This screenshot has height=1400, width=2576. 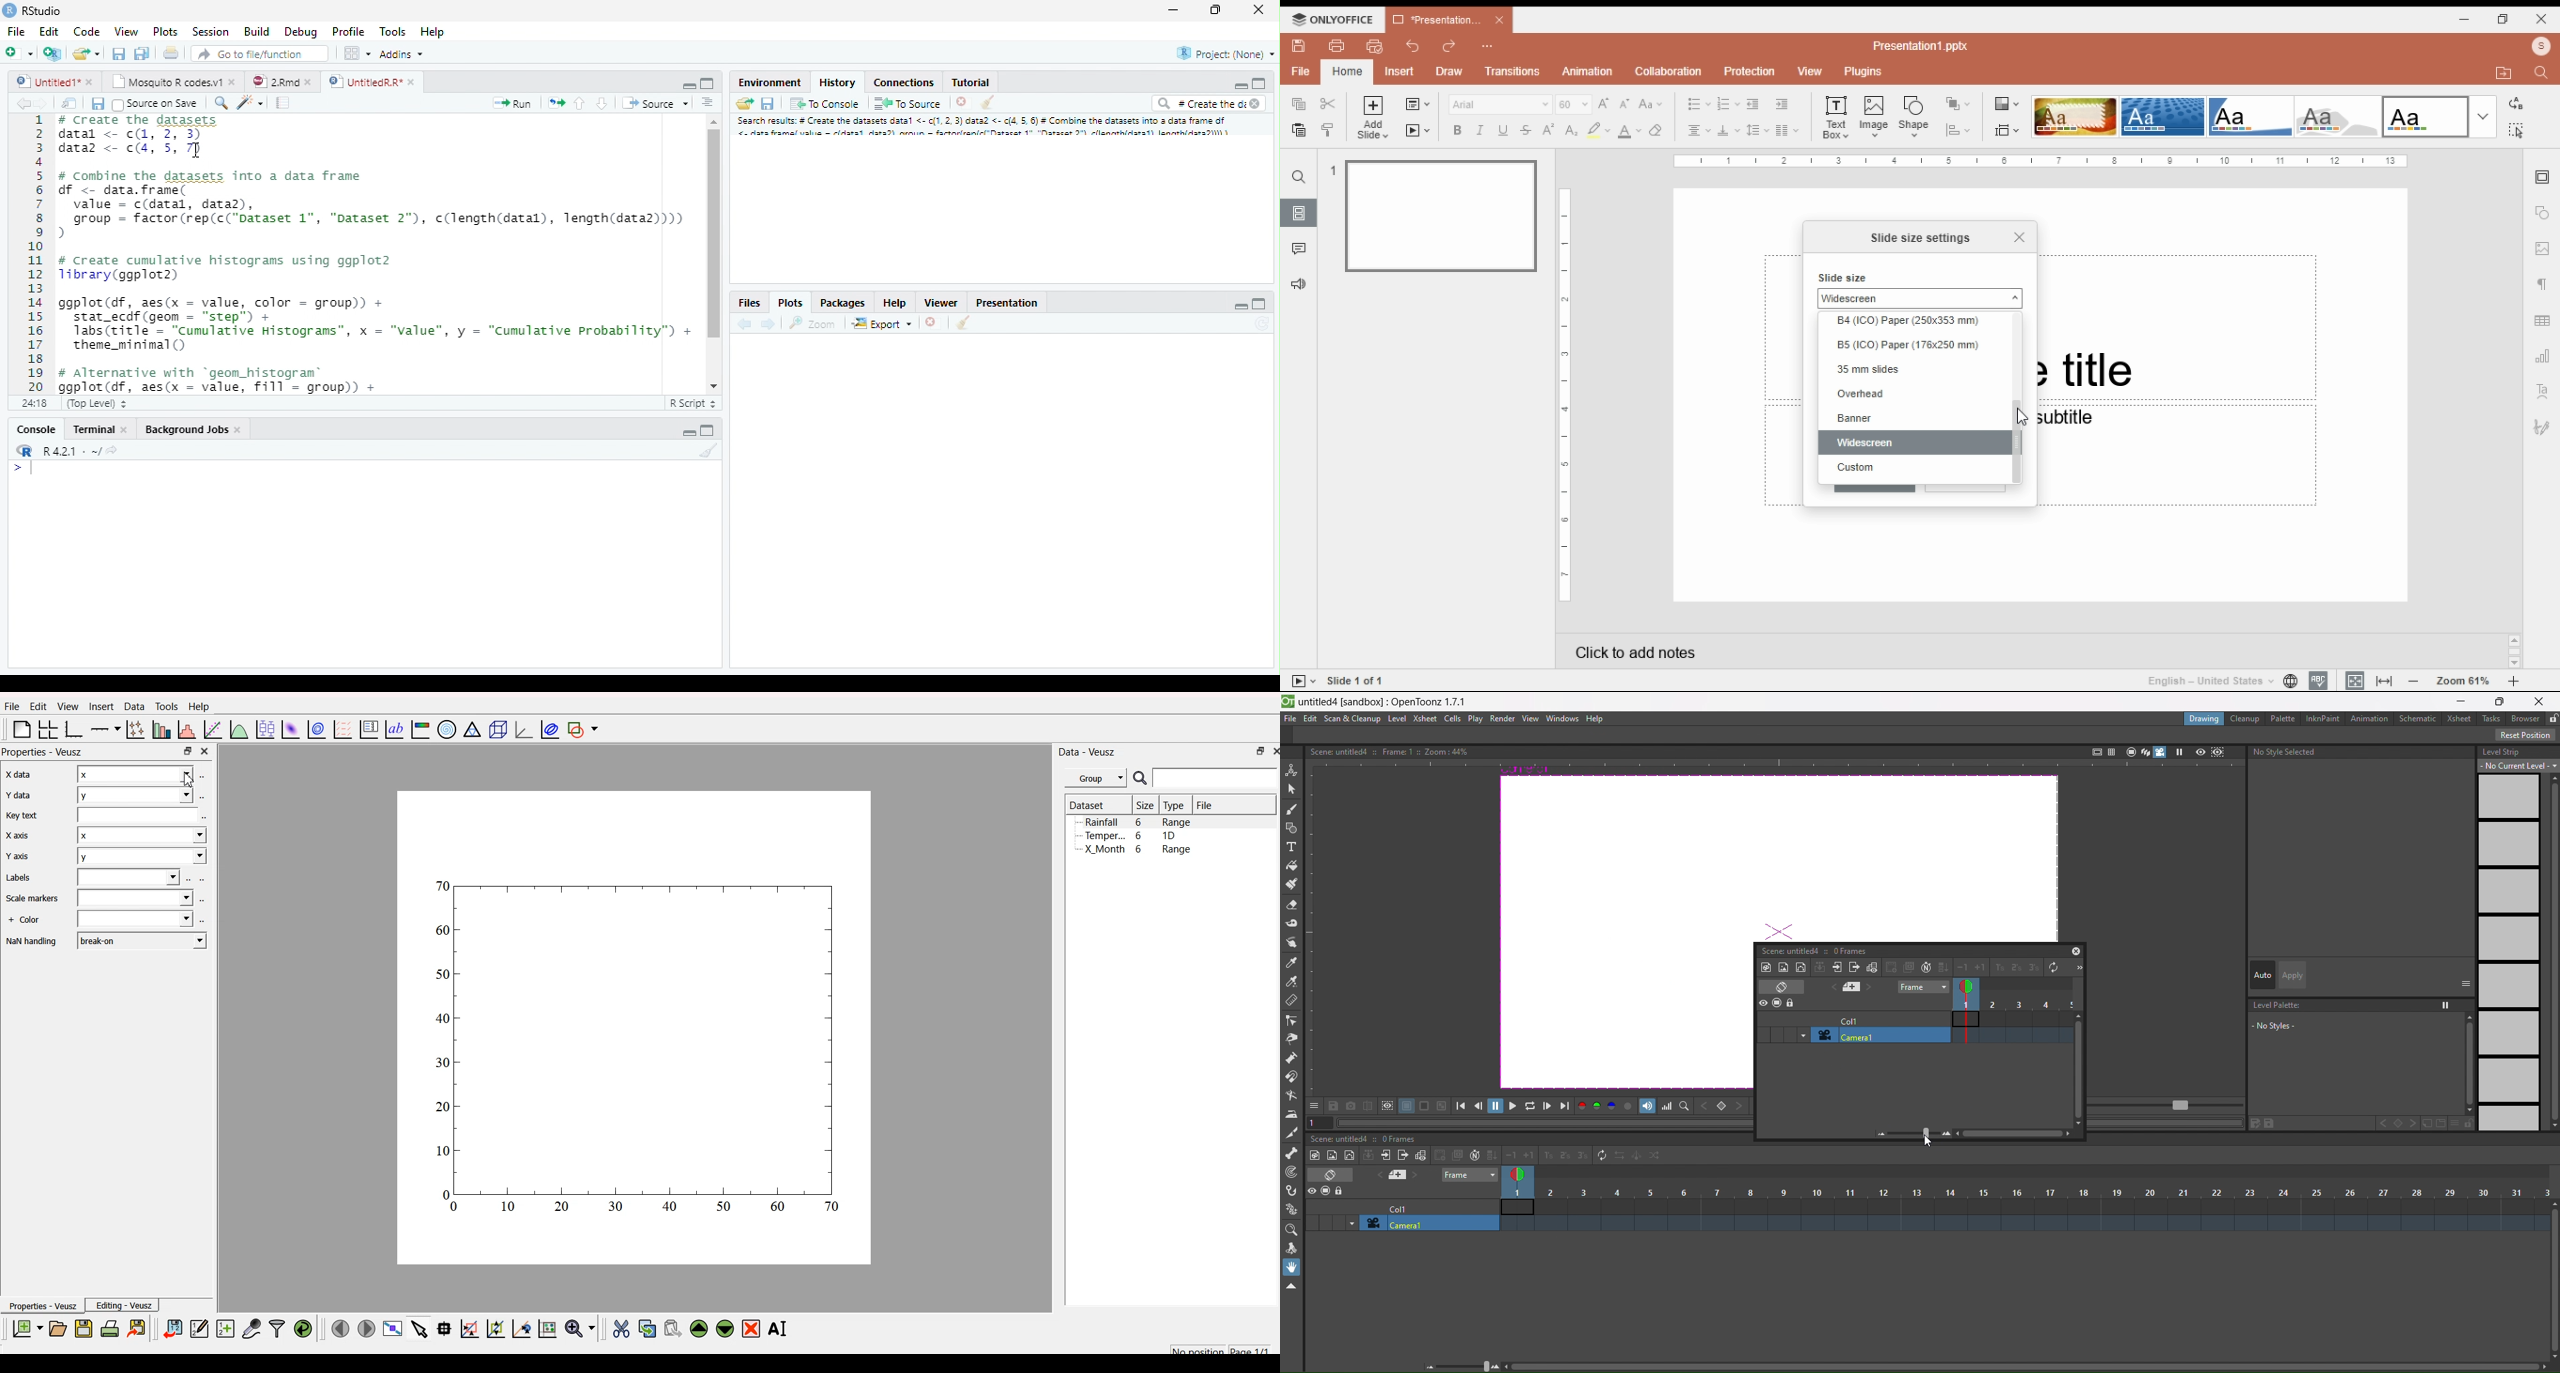 What do you see at coordinates (1728, 133) in the screenshot?
I see `vertical alignment` at bounding box center [1728, 133].